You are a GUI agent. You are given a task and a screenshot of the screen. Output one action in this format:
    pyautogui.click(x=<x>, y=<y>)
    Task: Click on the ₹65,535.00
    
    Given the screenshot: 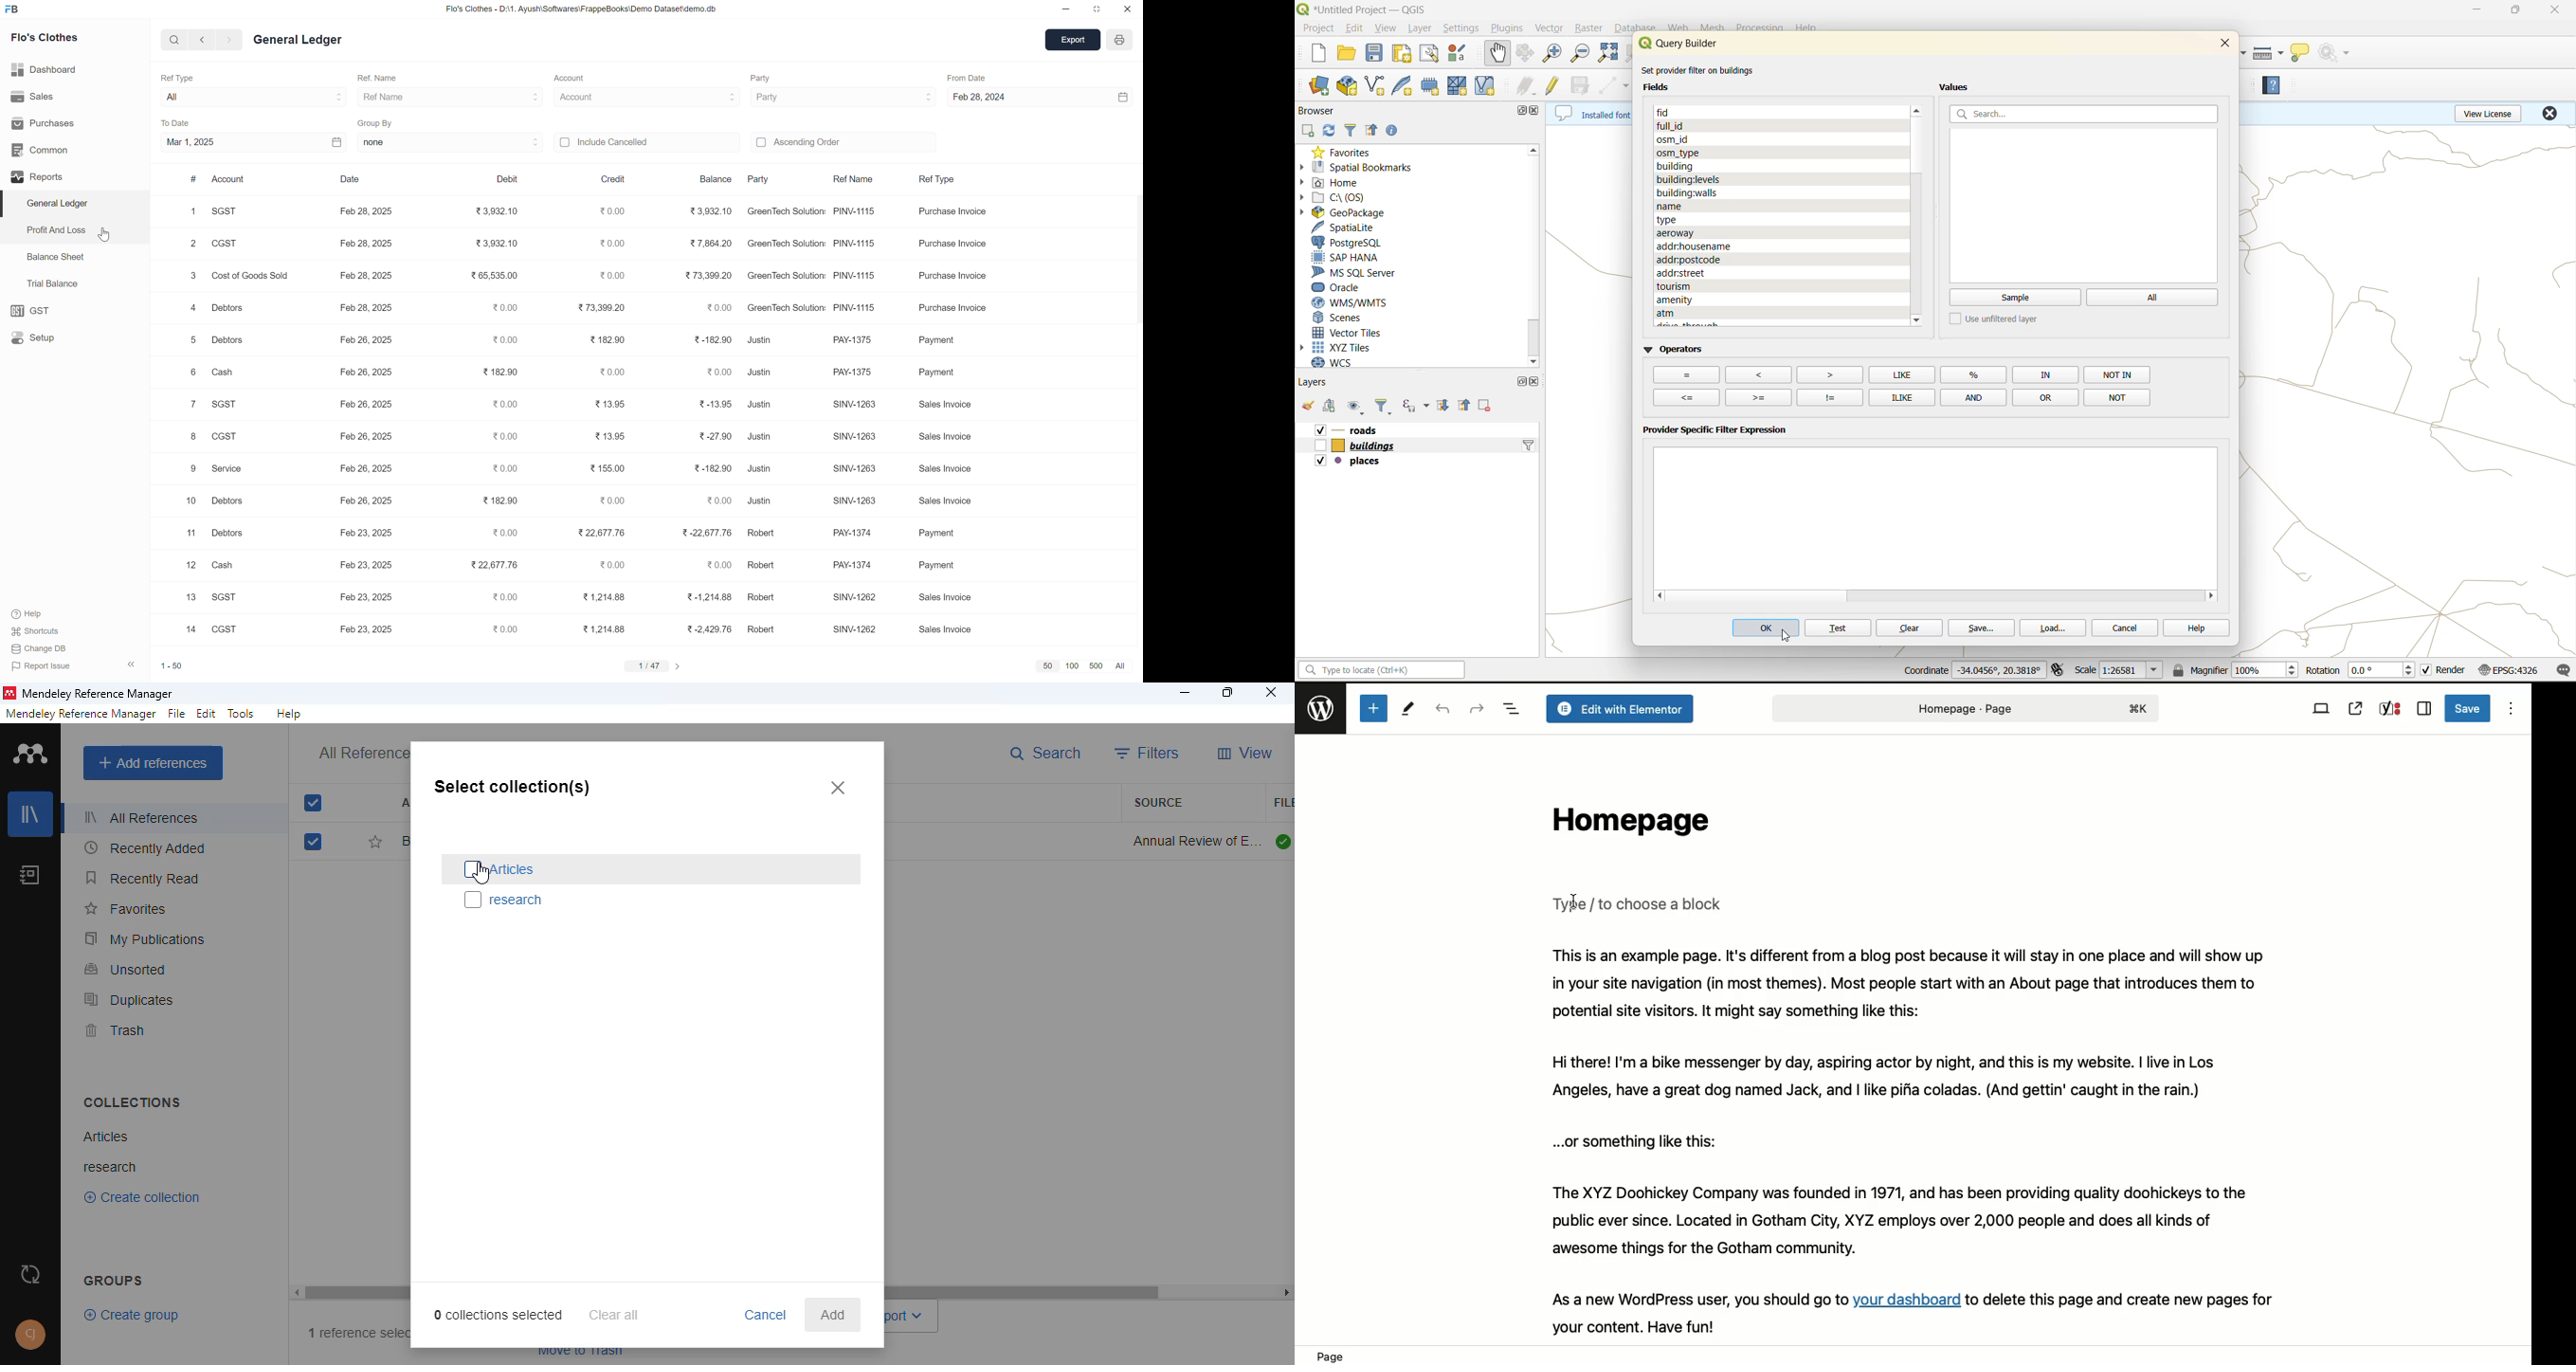 What is the action you would take?
    pyautogui.click(x=494, y=276)
    